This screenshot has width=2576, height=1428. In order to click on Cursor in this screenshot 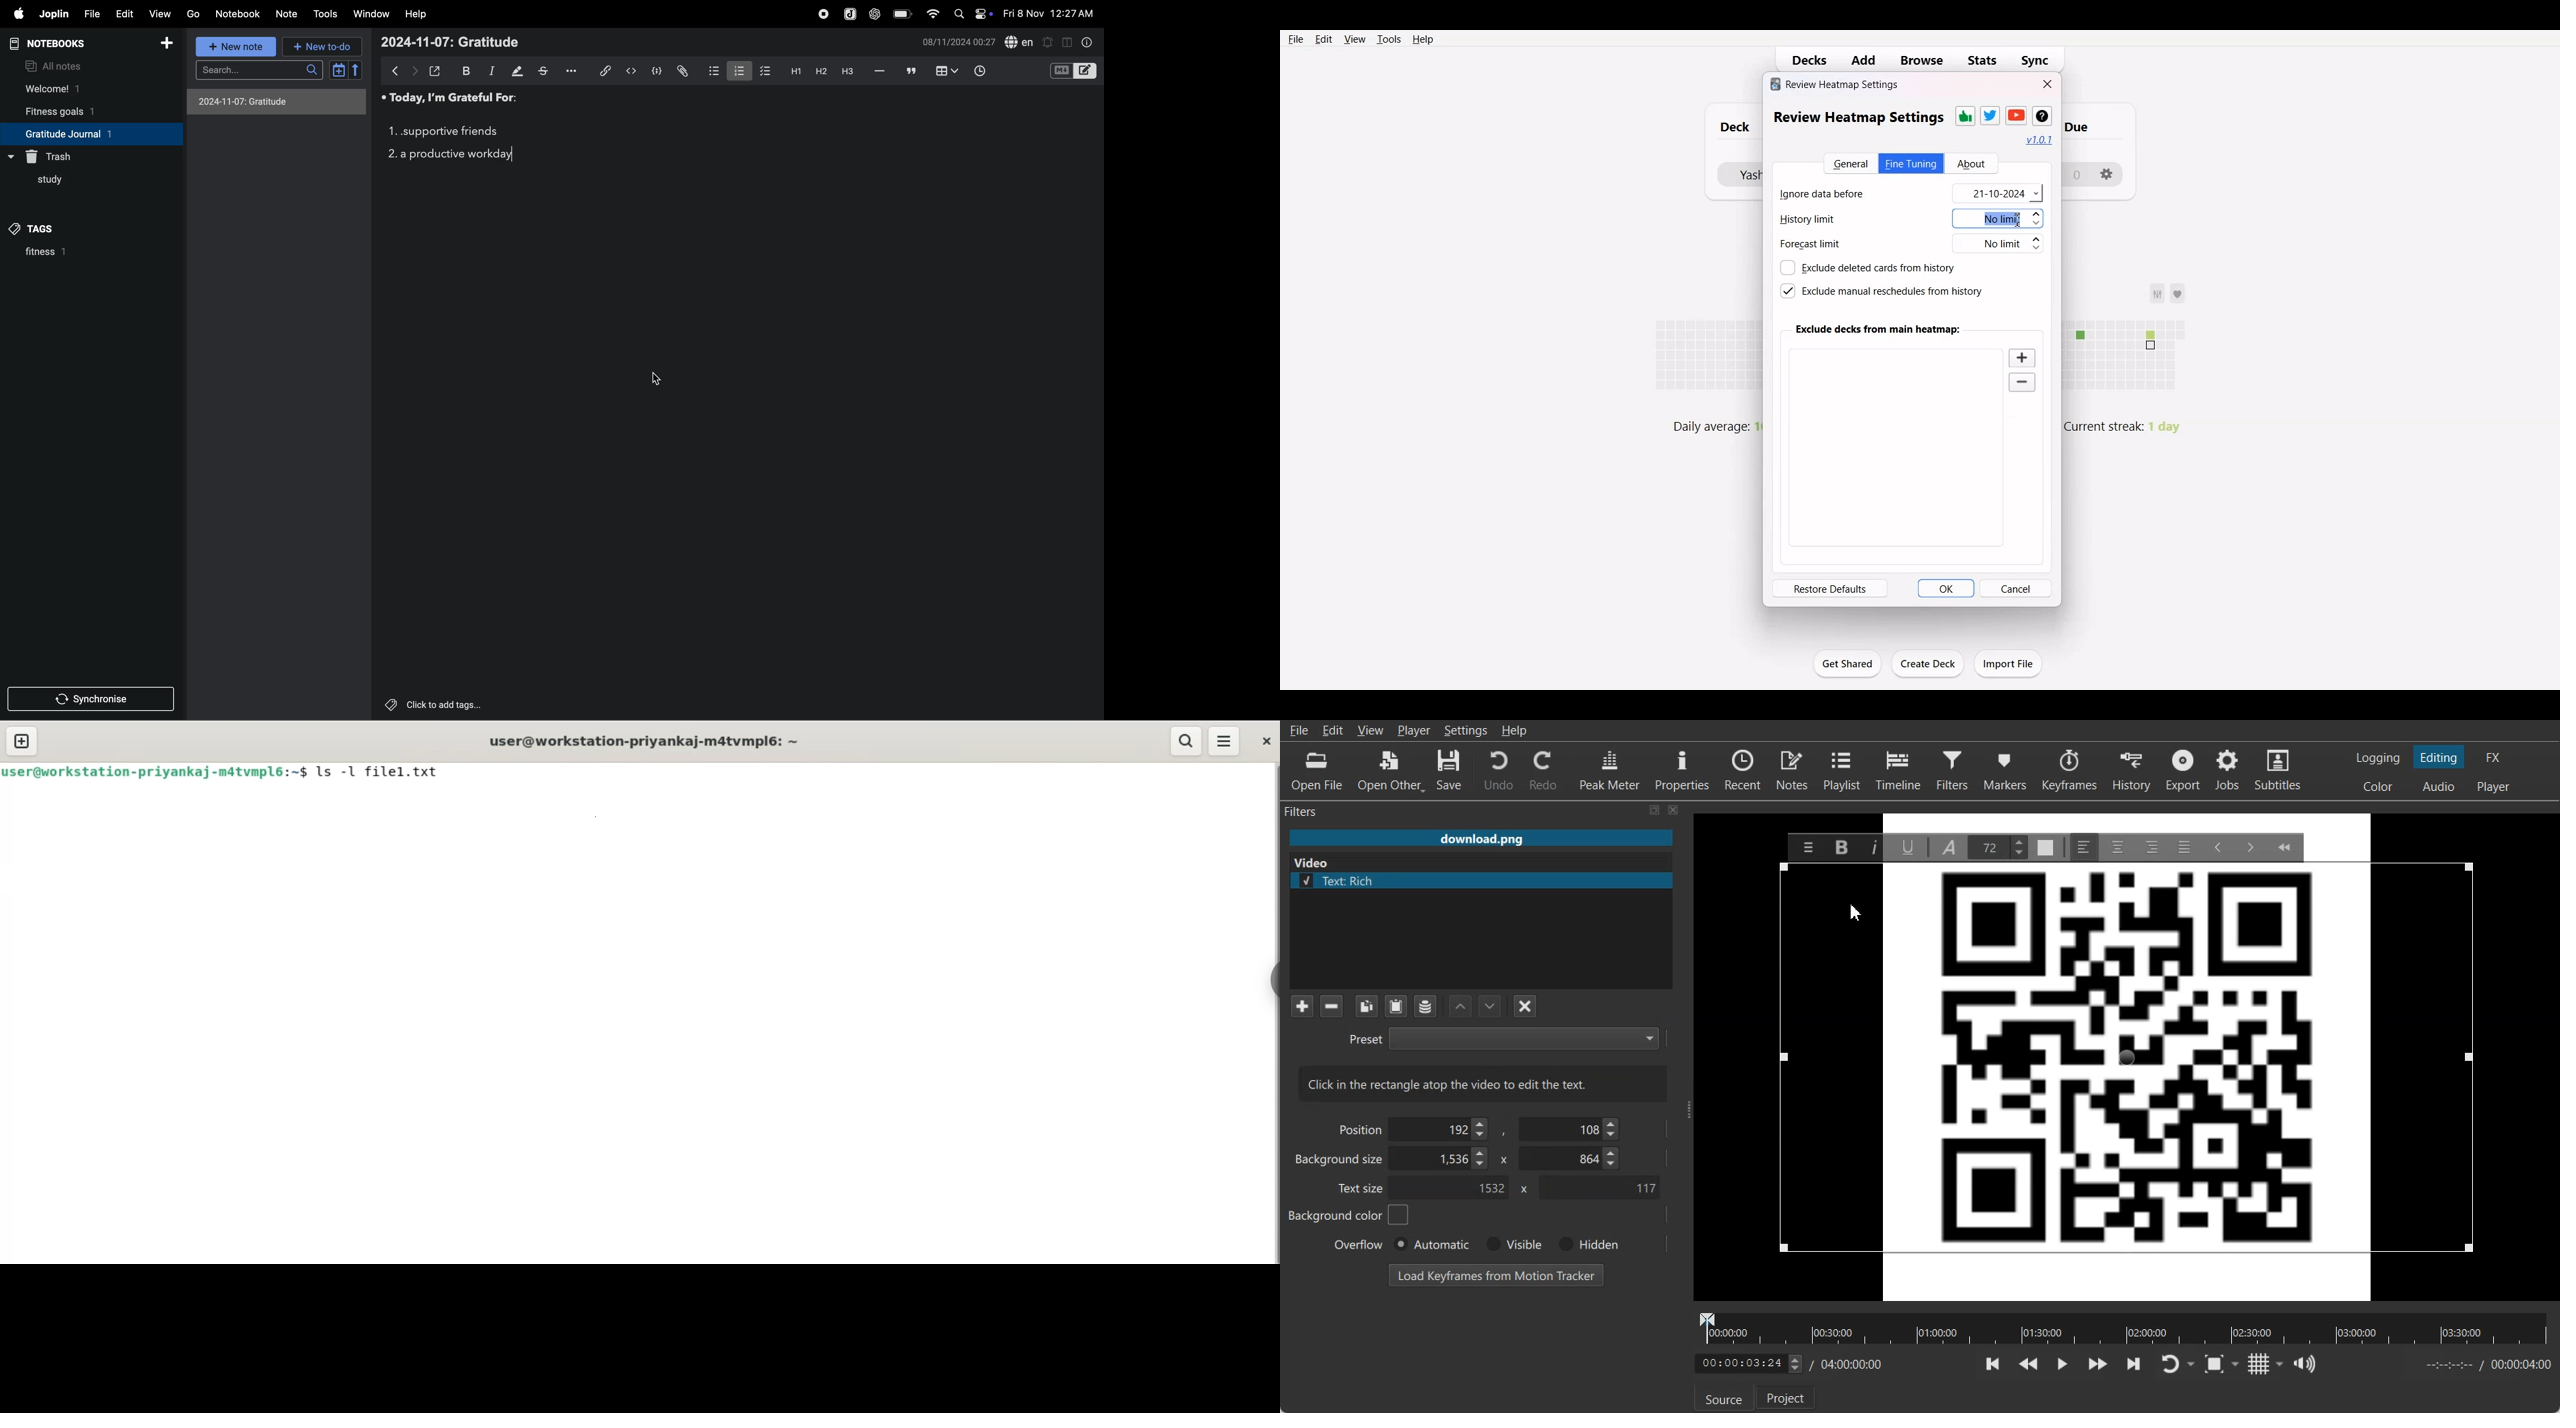, I will do `click(1856, 913)`.